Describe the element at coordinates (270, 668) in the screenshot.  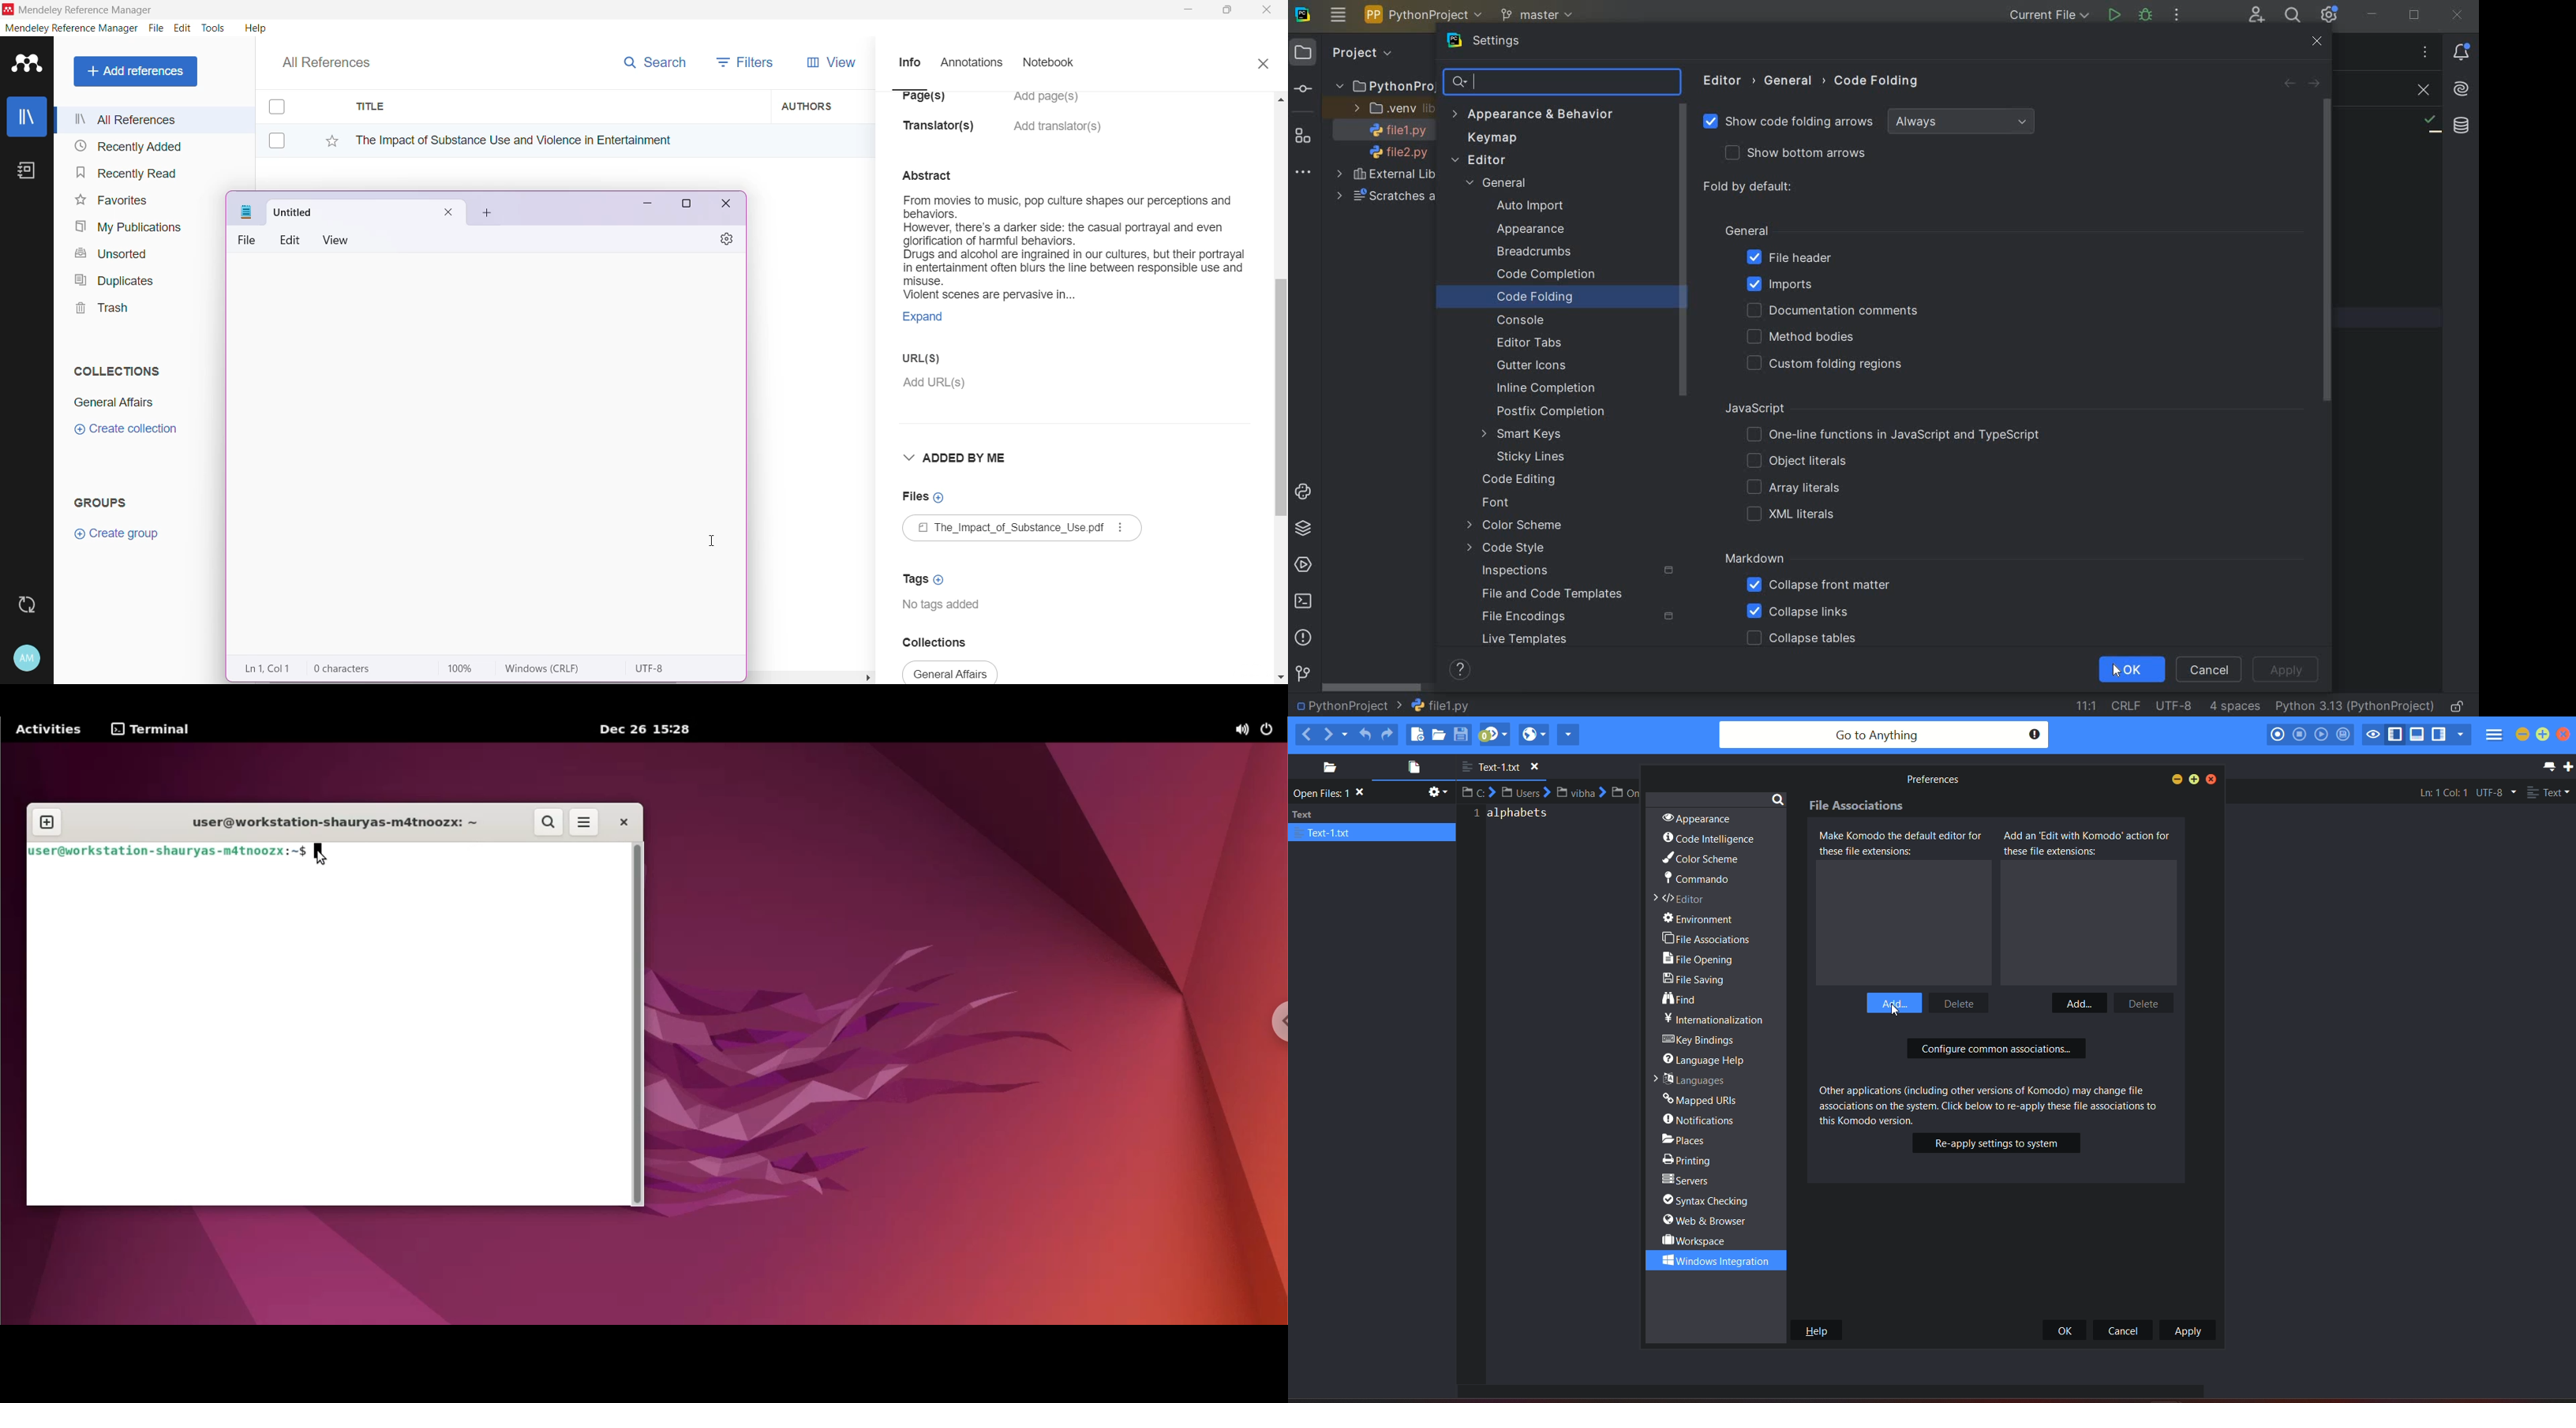
I see `Line, Column of the pasted text area on the Notepad` at that location.